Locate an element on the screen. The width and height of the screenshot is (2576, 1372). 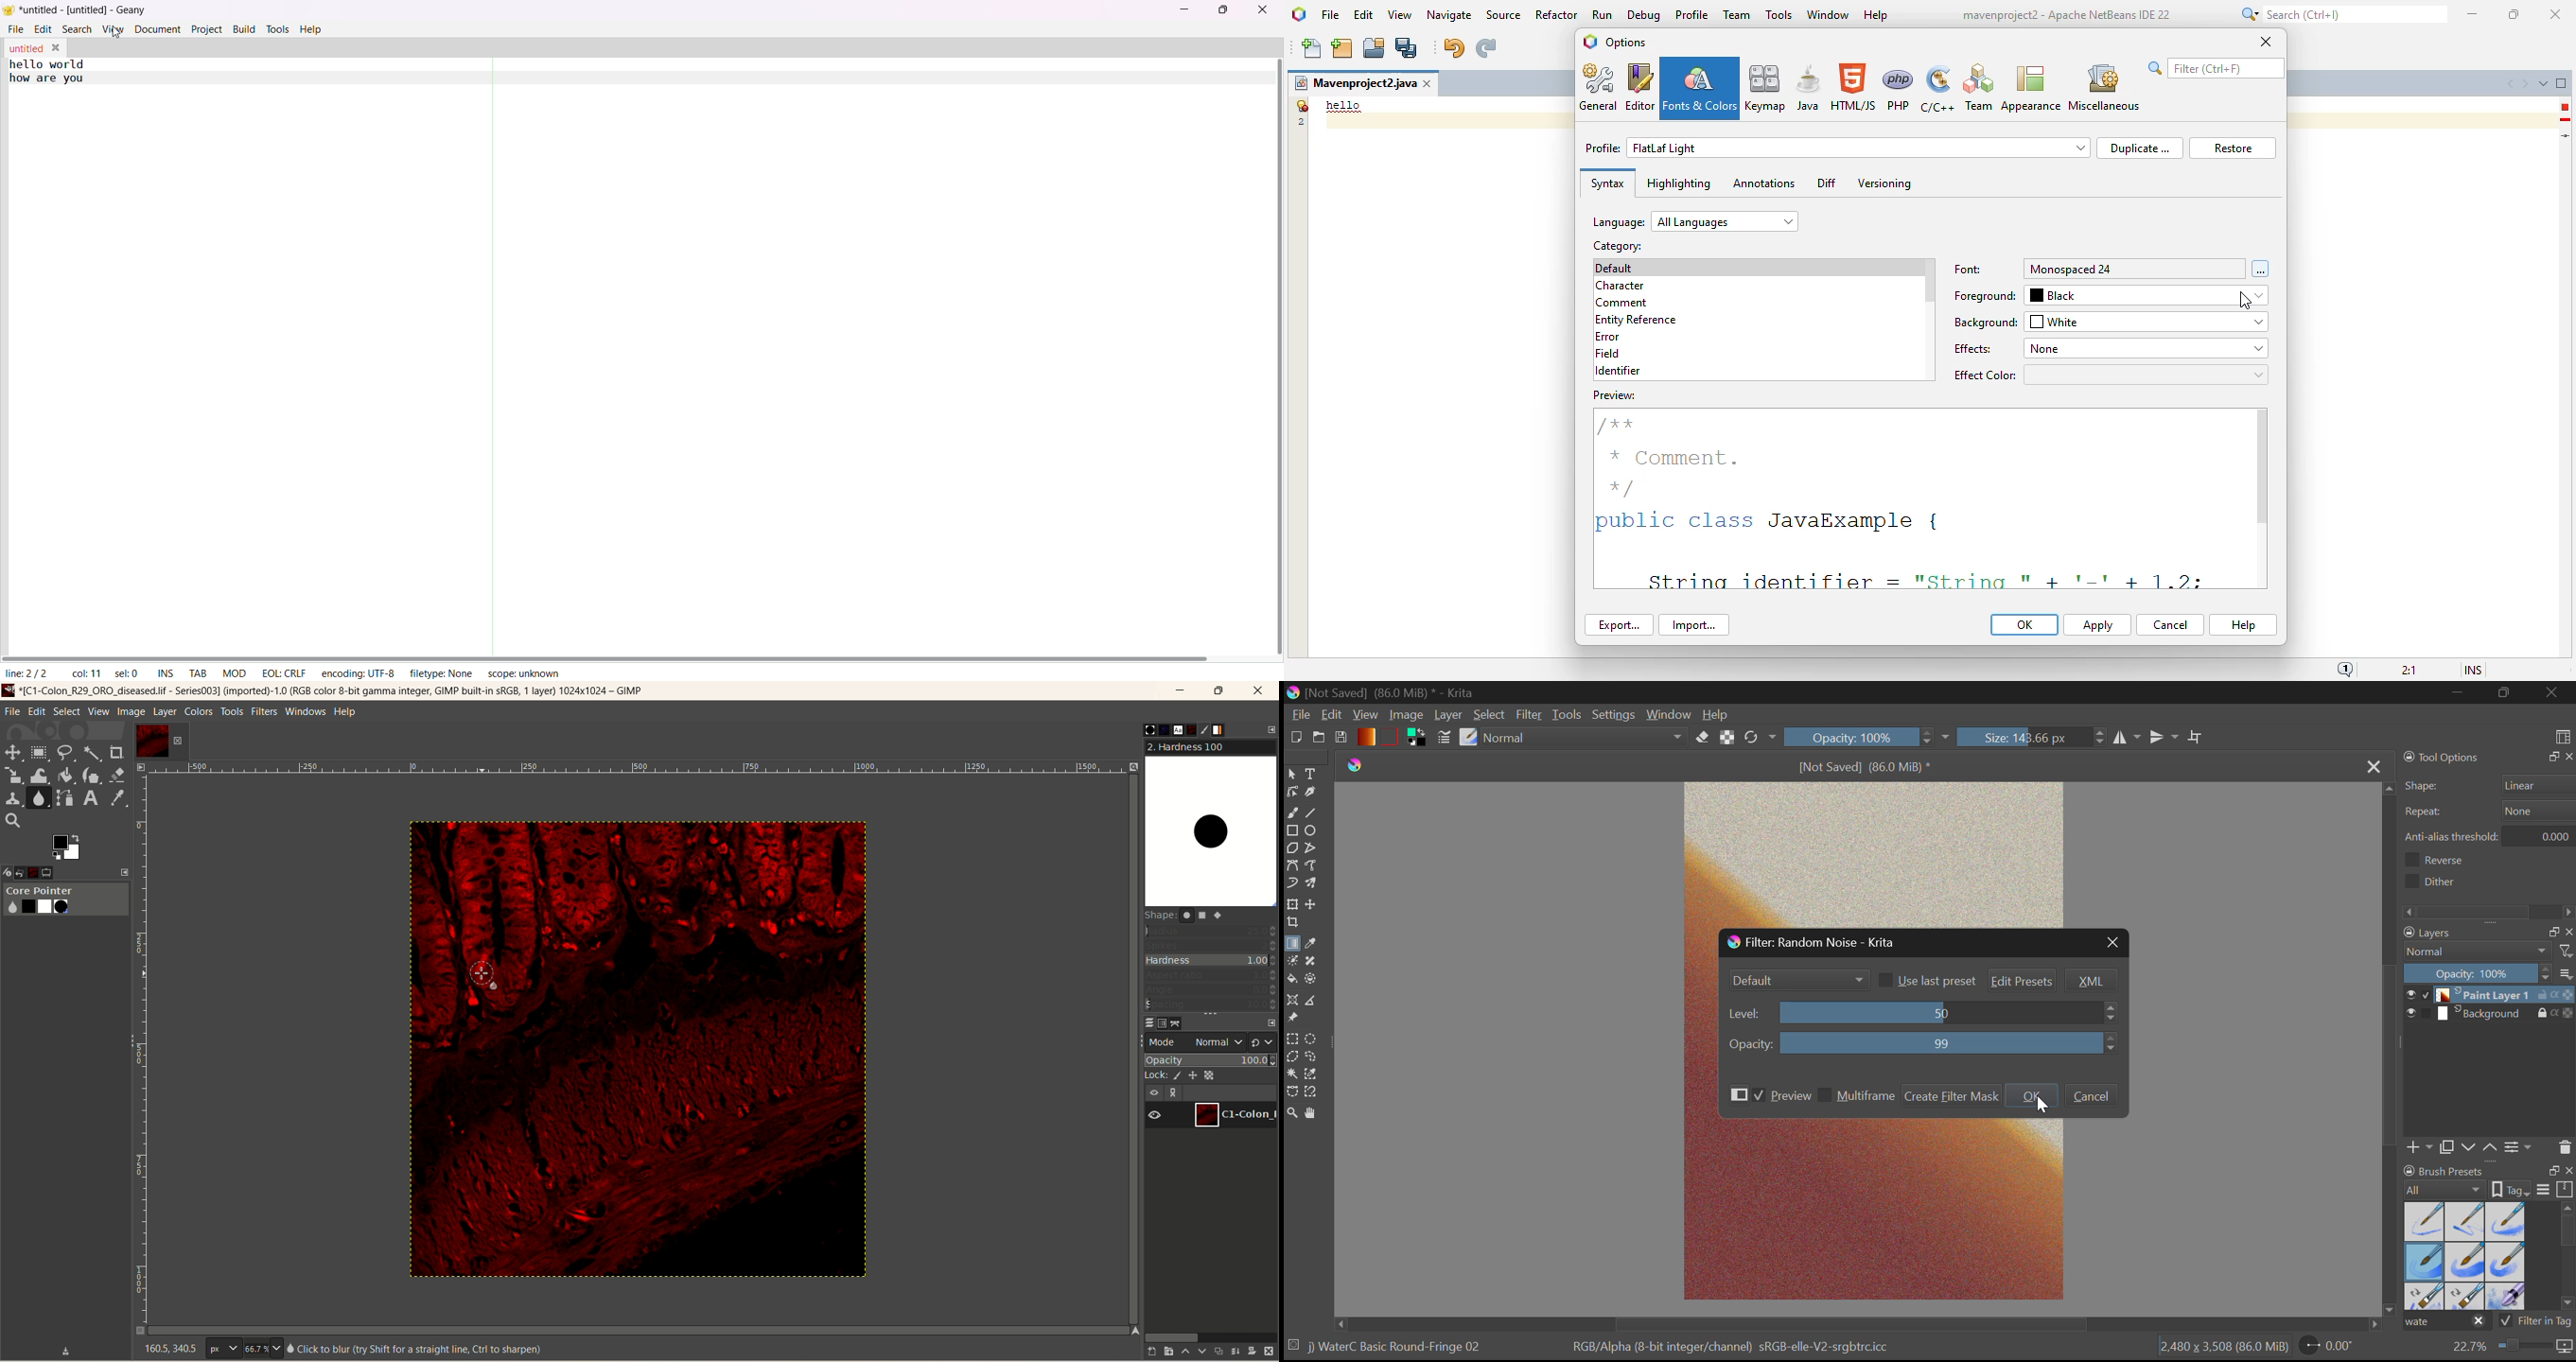
close is located at coordinates (2568, 932).